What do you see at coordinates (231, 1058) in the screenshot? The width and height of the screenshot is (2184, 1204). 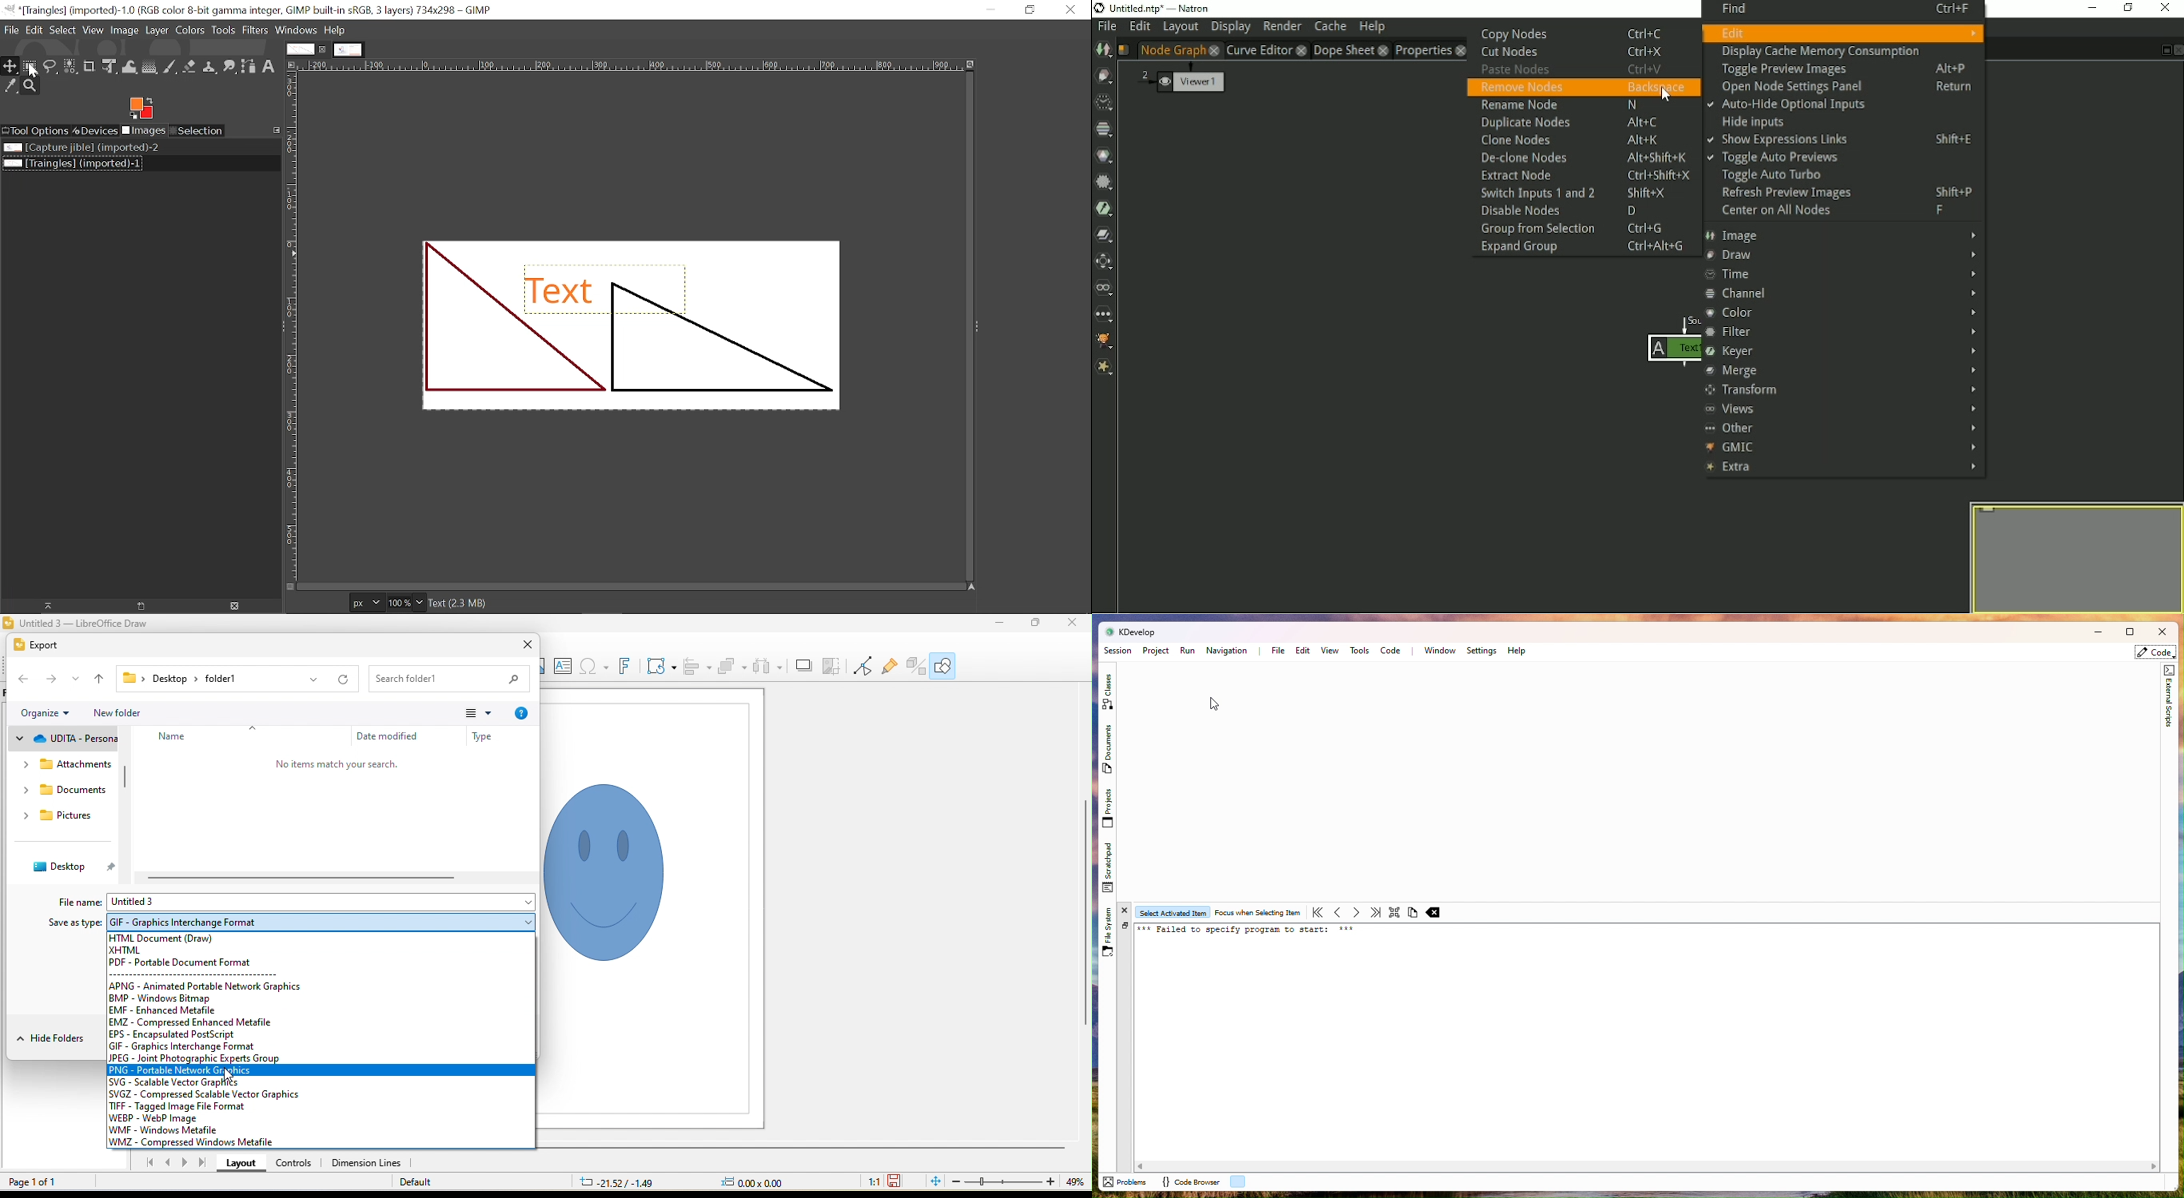 I see `joint photographic expert group` at bounding box center [231, 1058].